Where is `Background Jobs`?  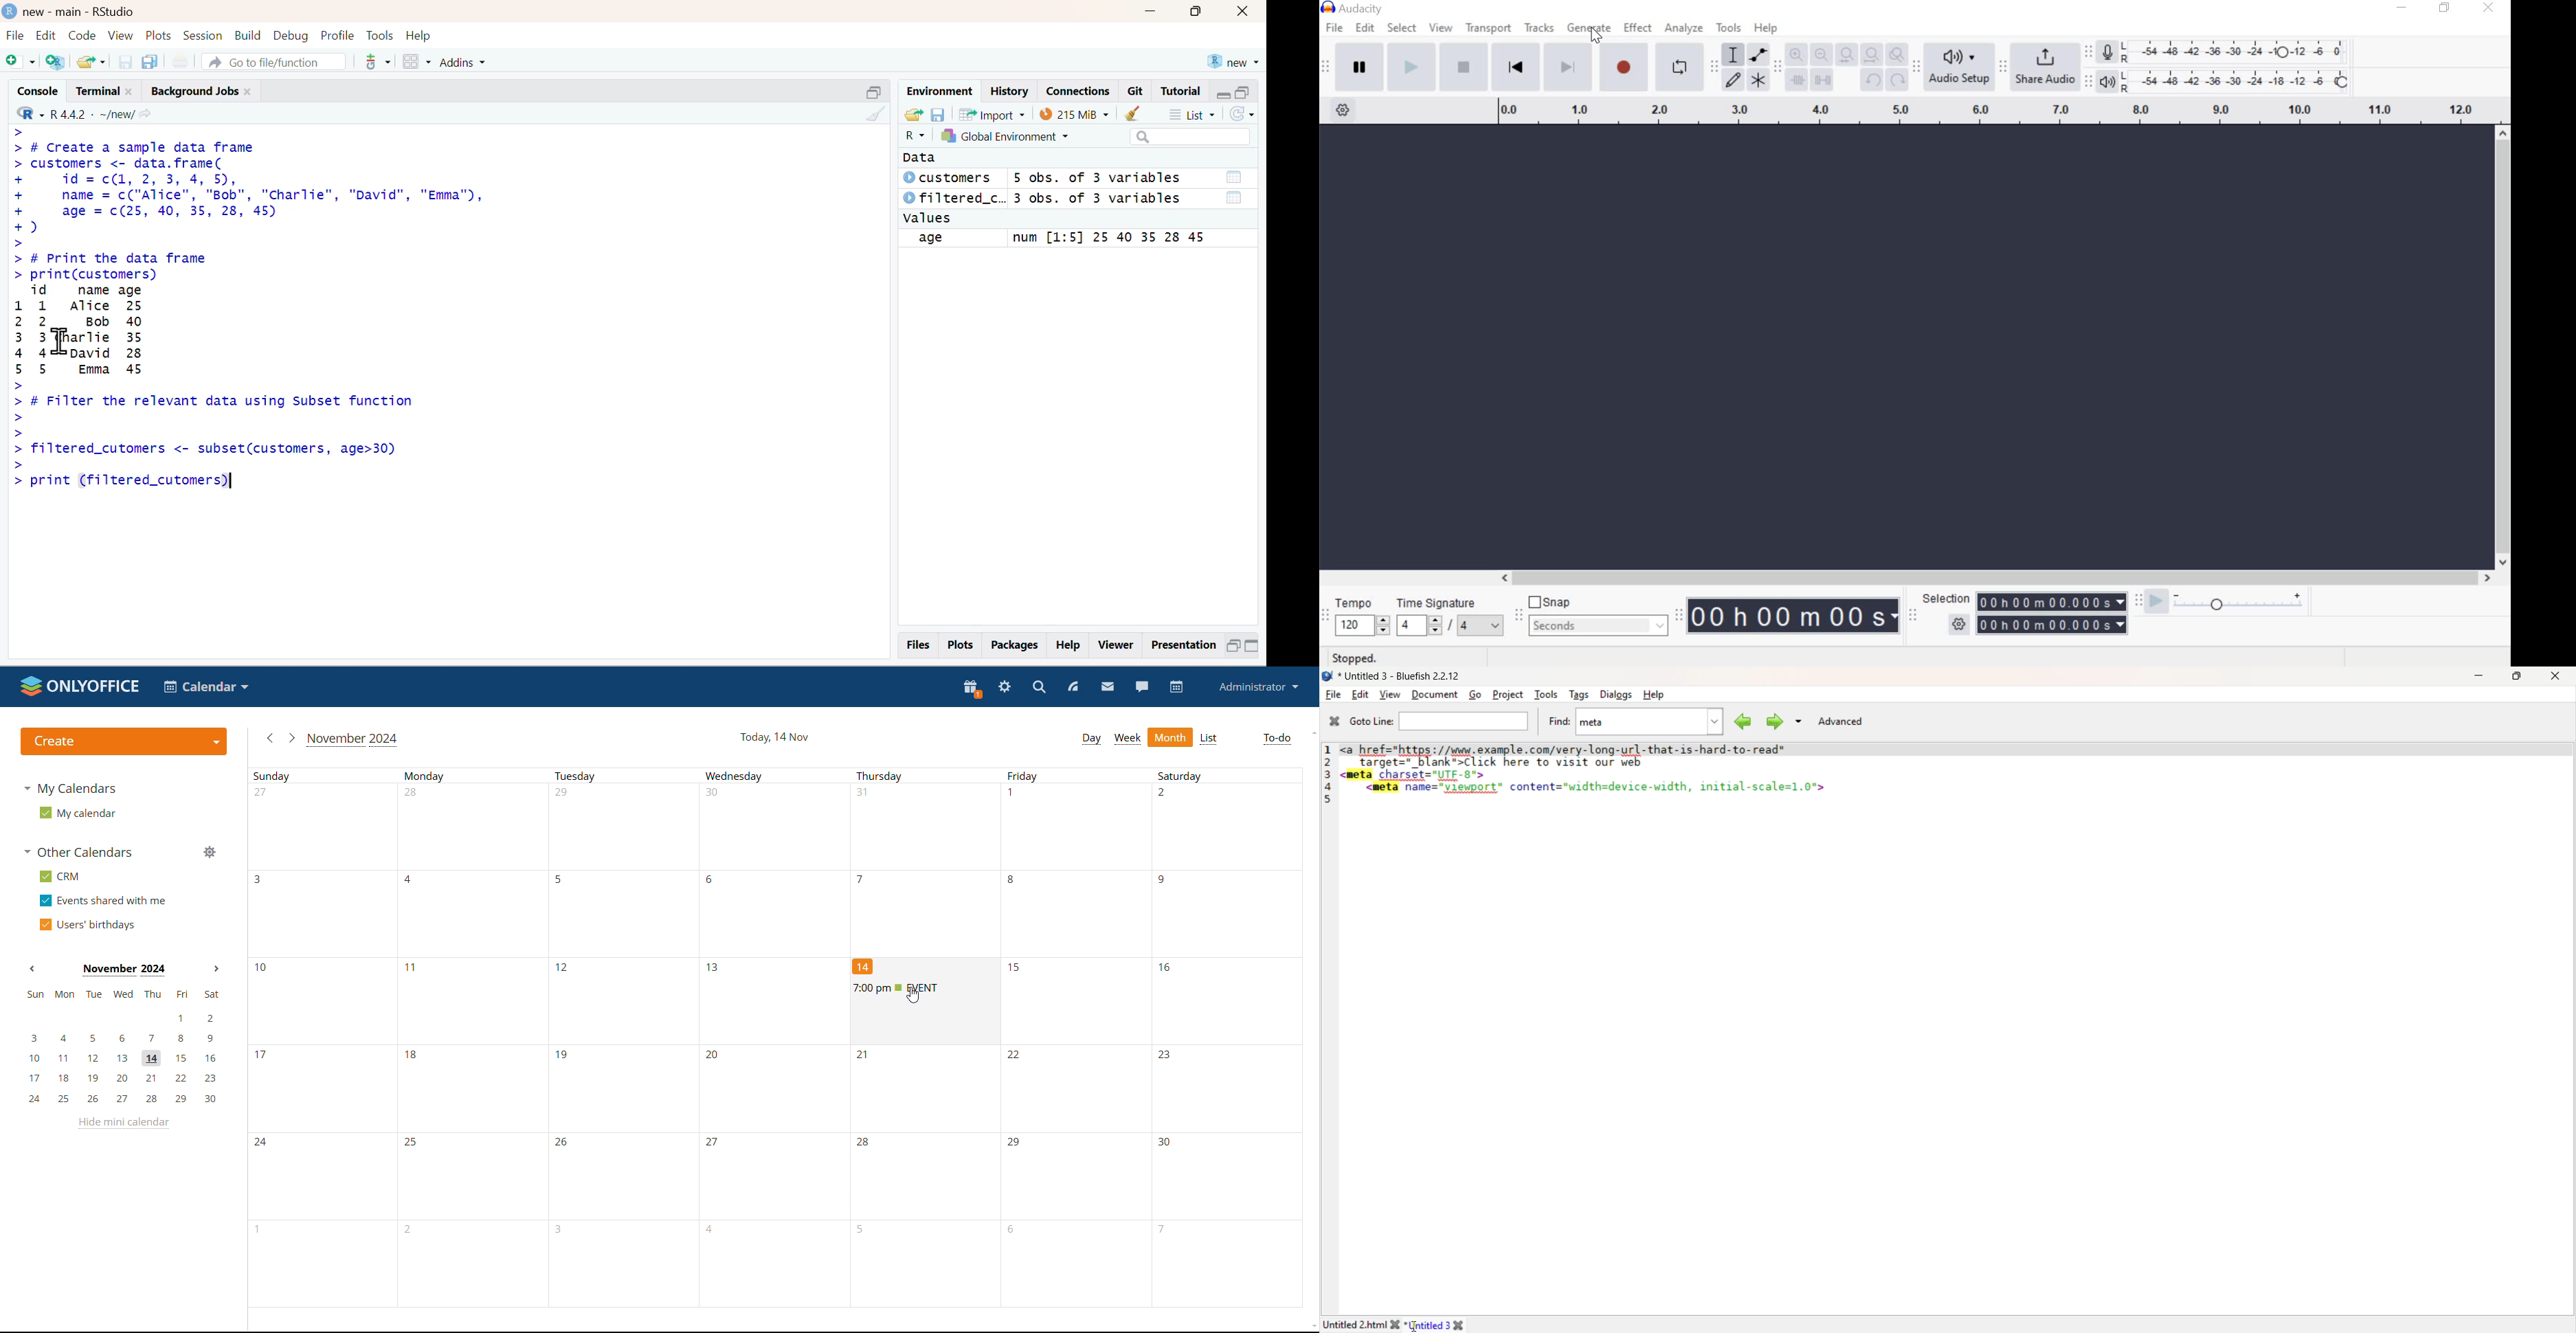 Background Jobs is located at coordinates (203, 88).